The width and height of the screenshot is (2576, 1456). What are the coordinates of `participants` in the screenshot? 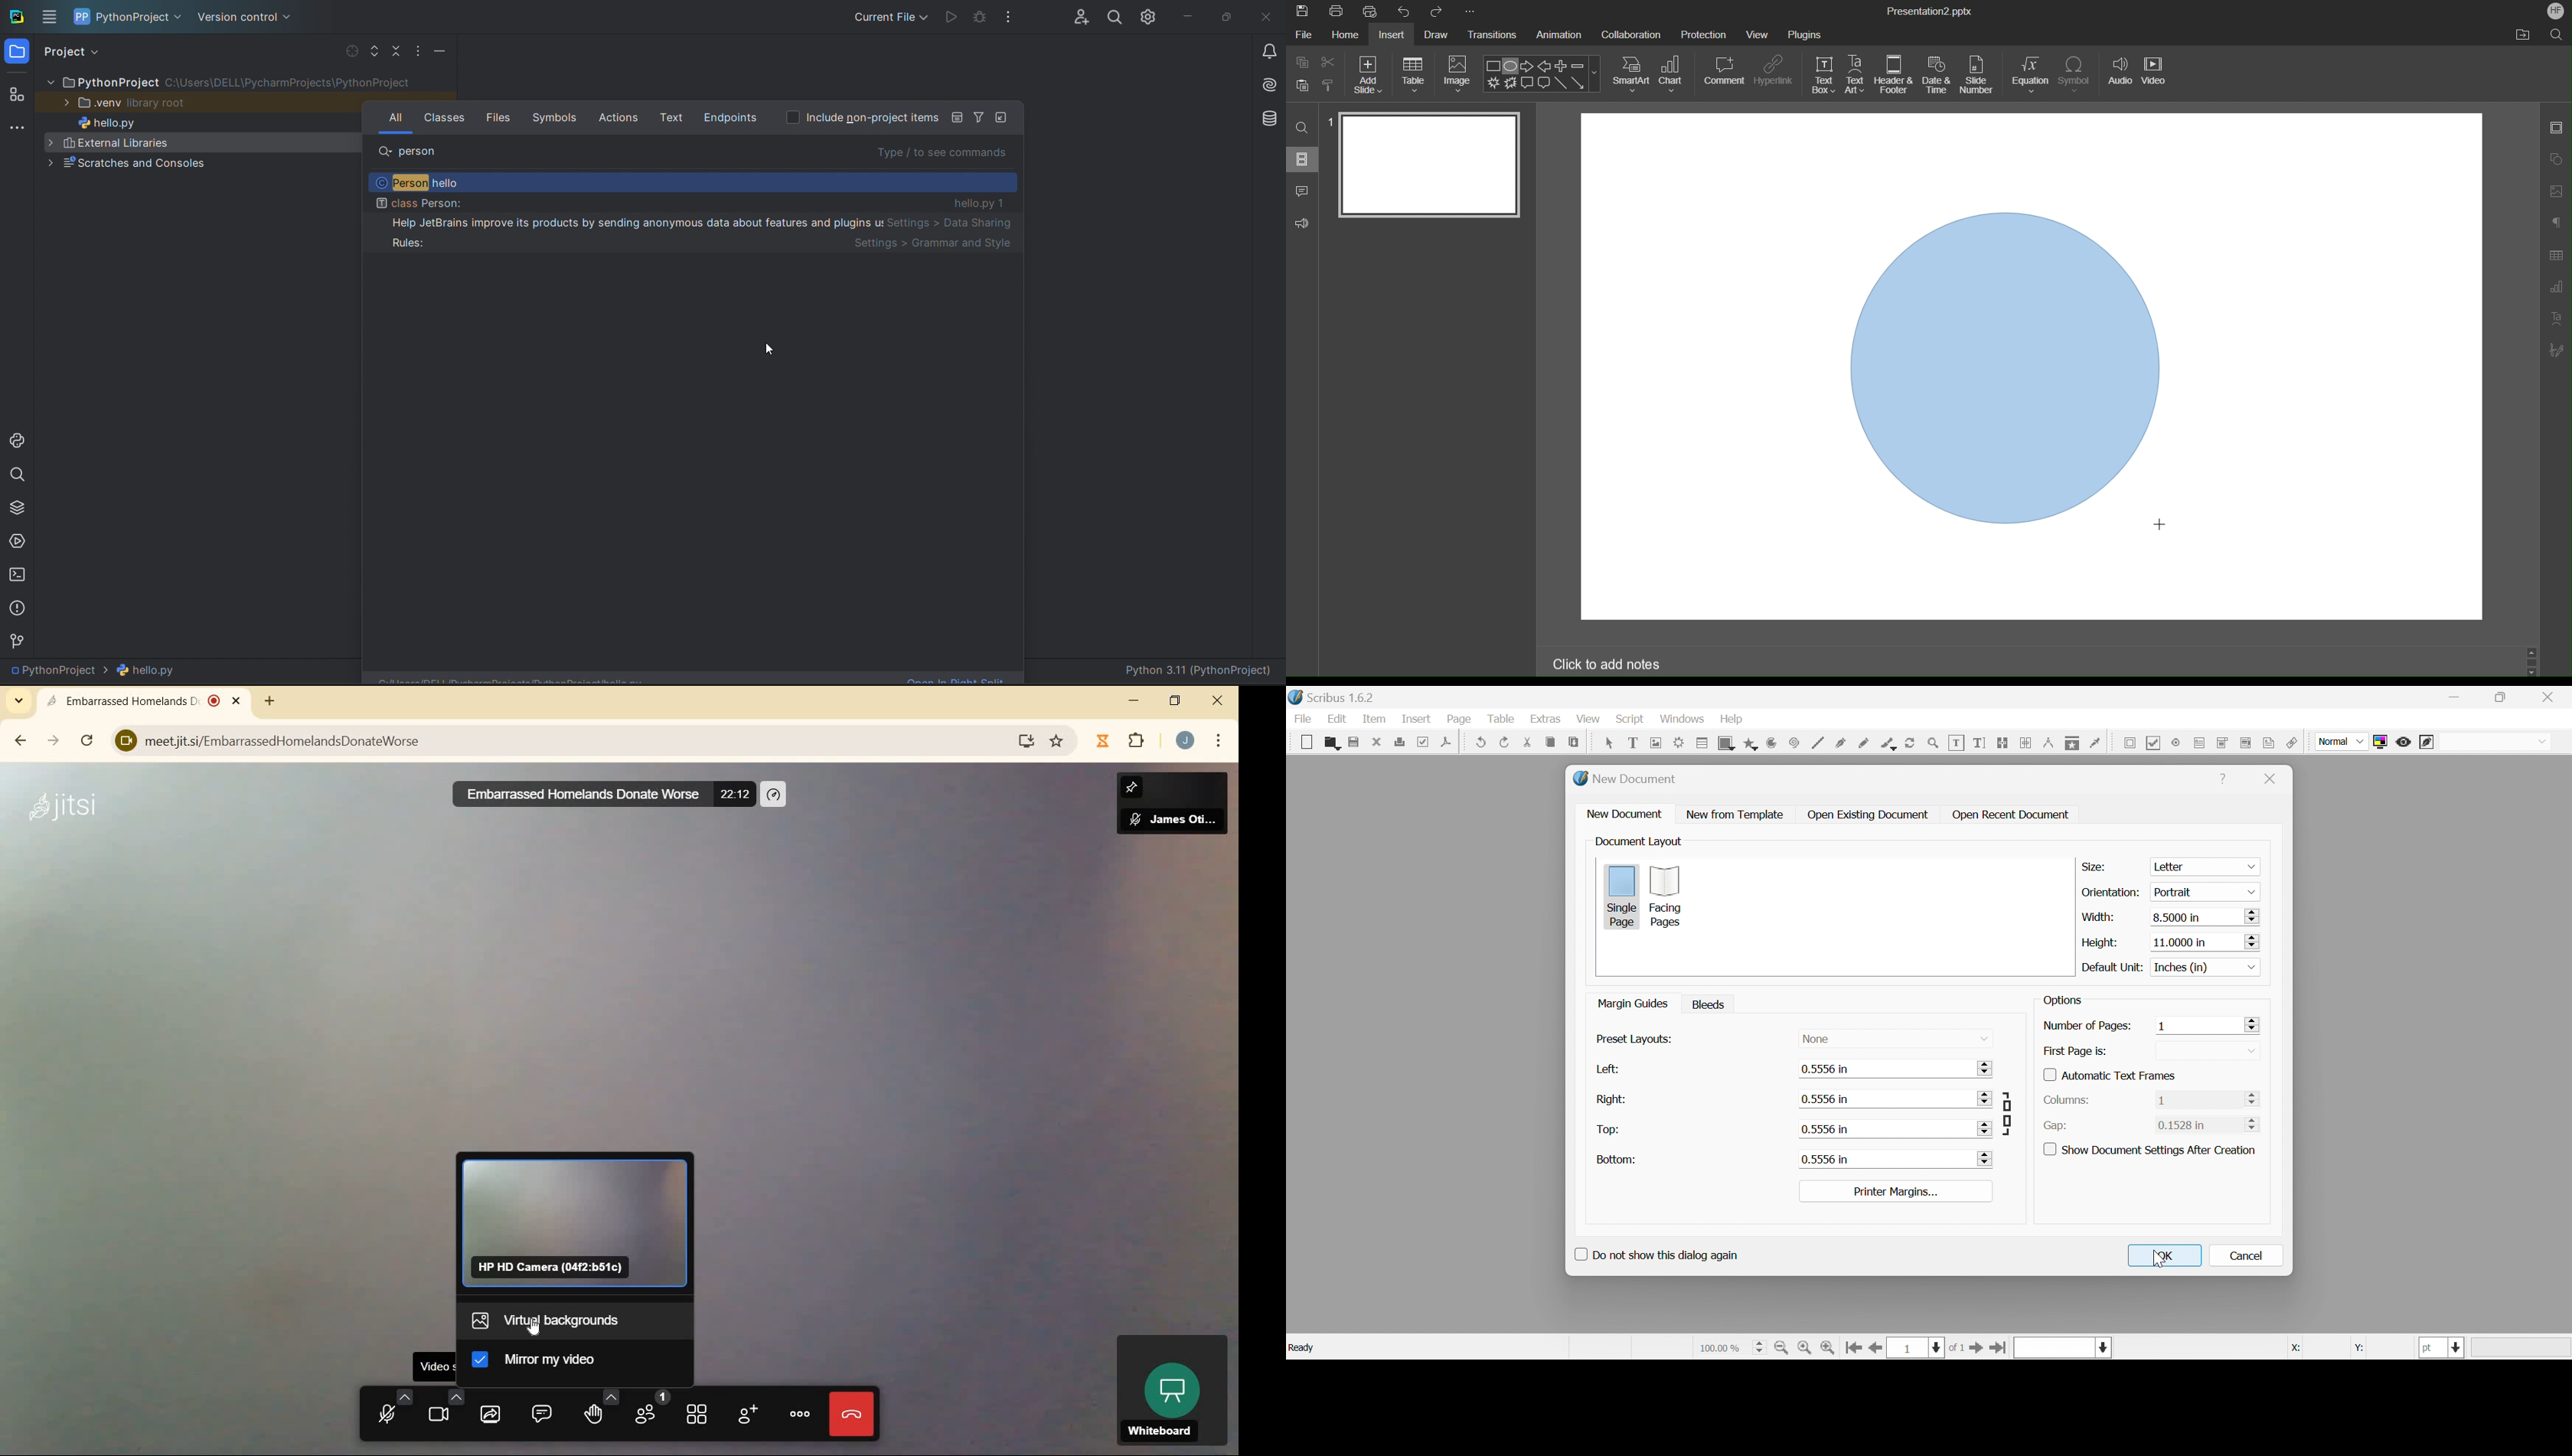 It's located at (651, 1410).